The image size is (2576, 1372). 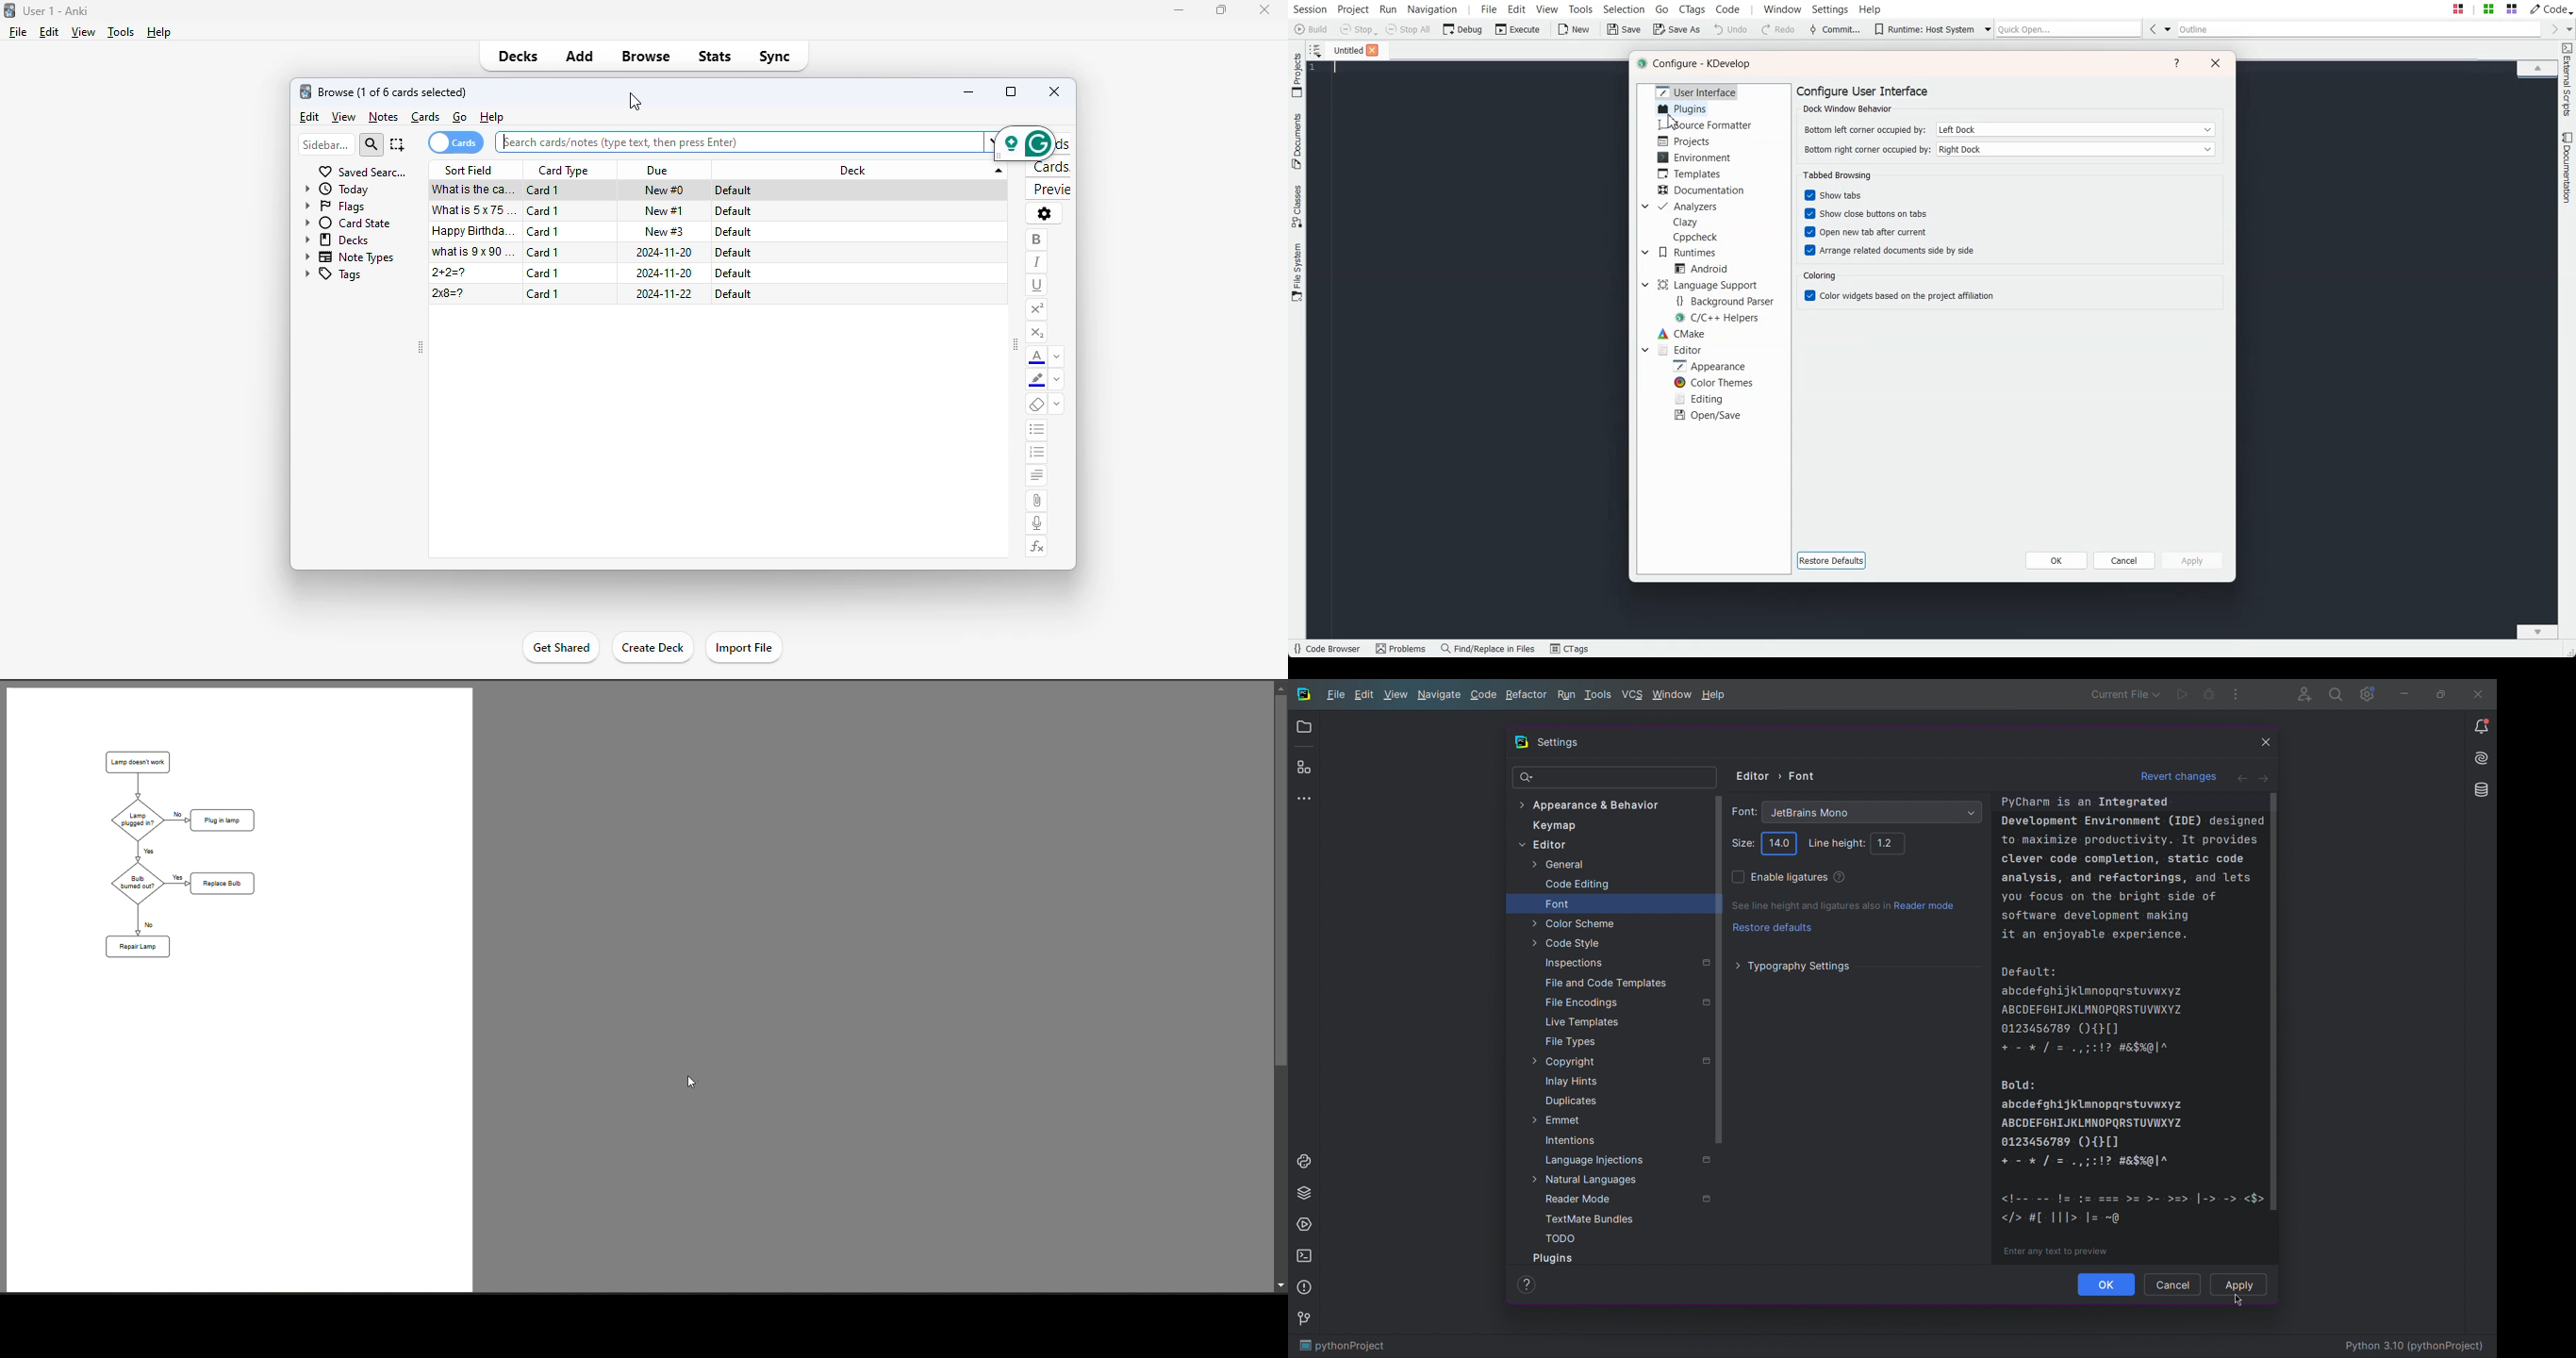 I want to click on text highlighting color, so click(x=1037, y=380).